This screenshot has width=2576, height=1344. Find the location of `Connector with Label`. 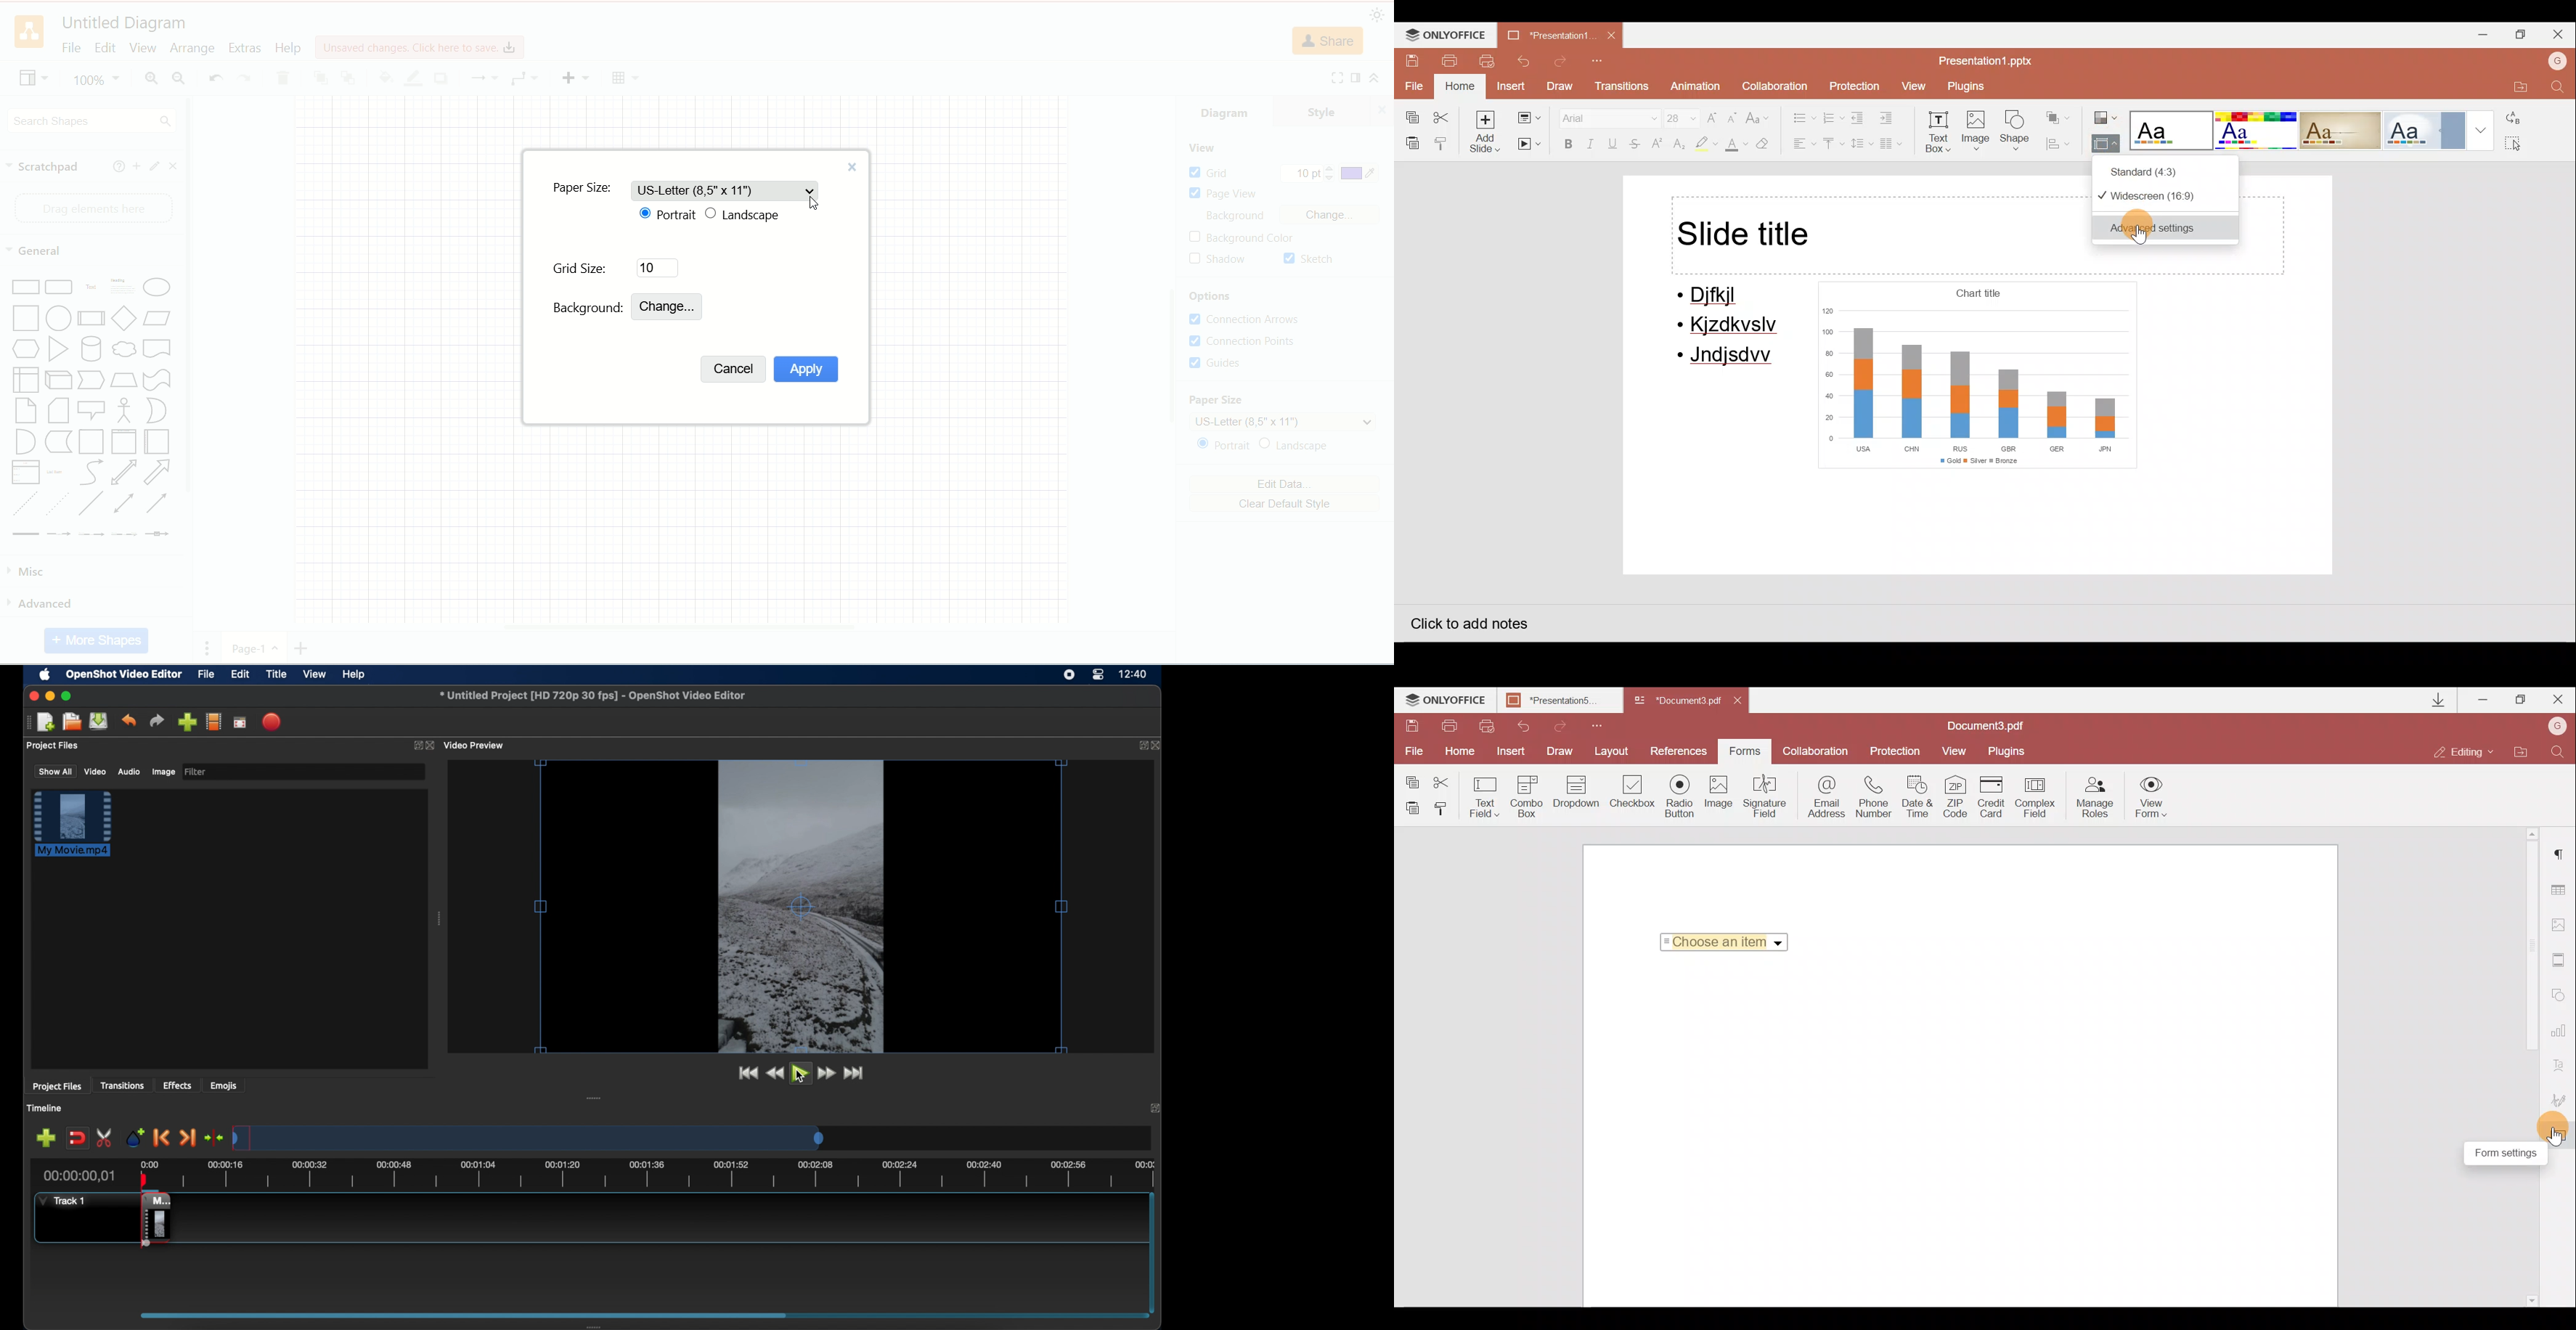

Connector with Label is located at coordinates (60, 535).